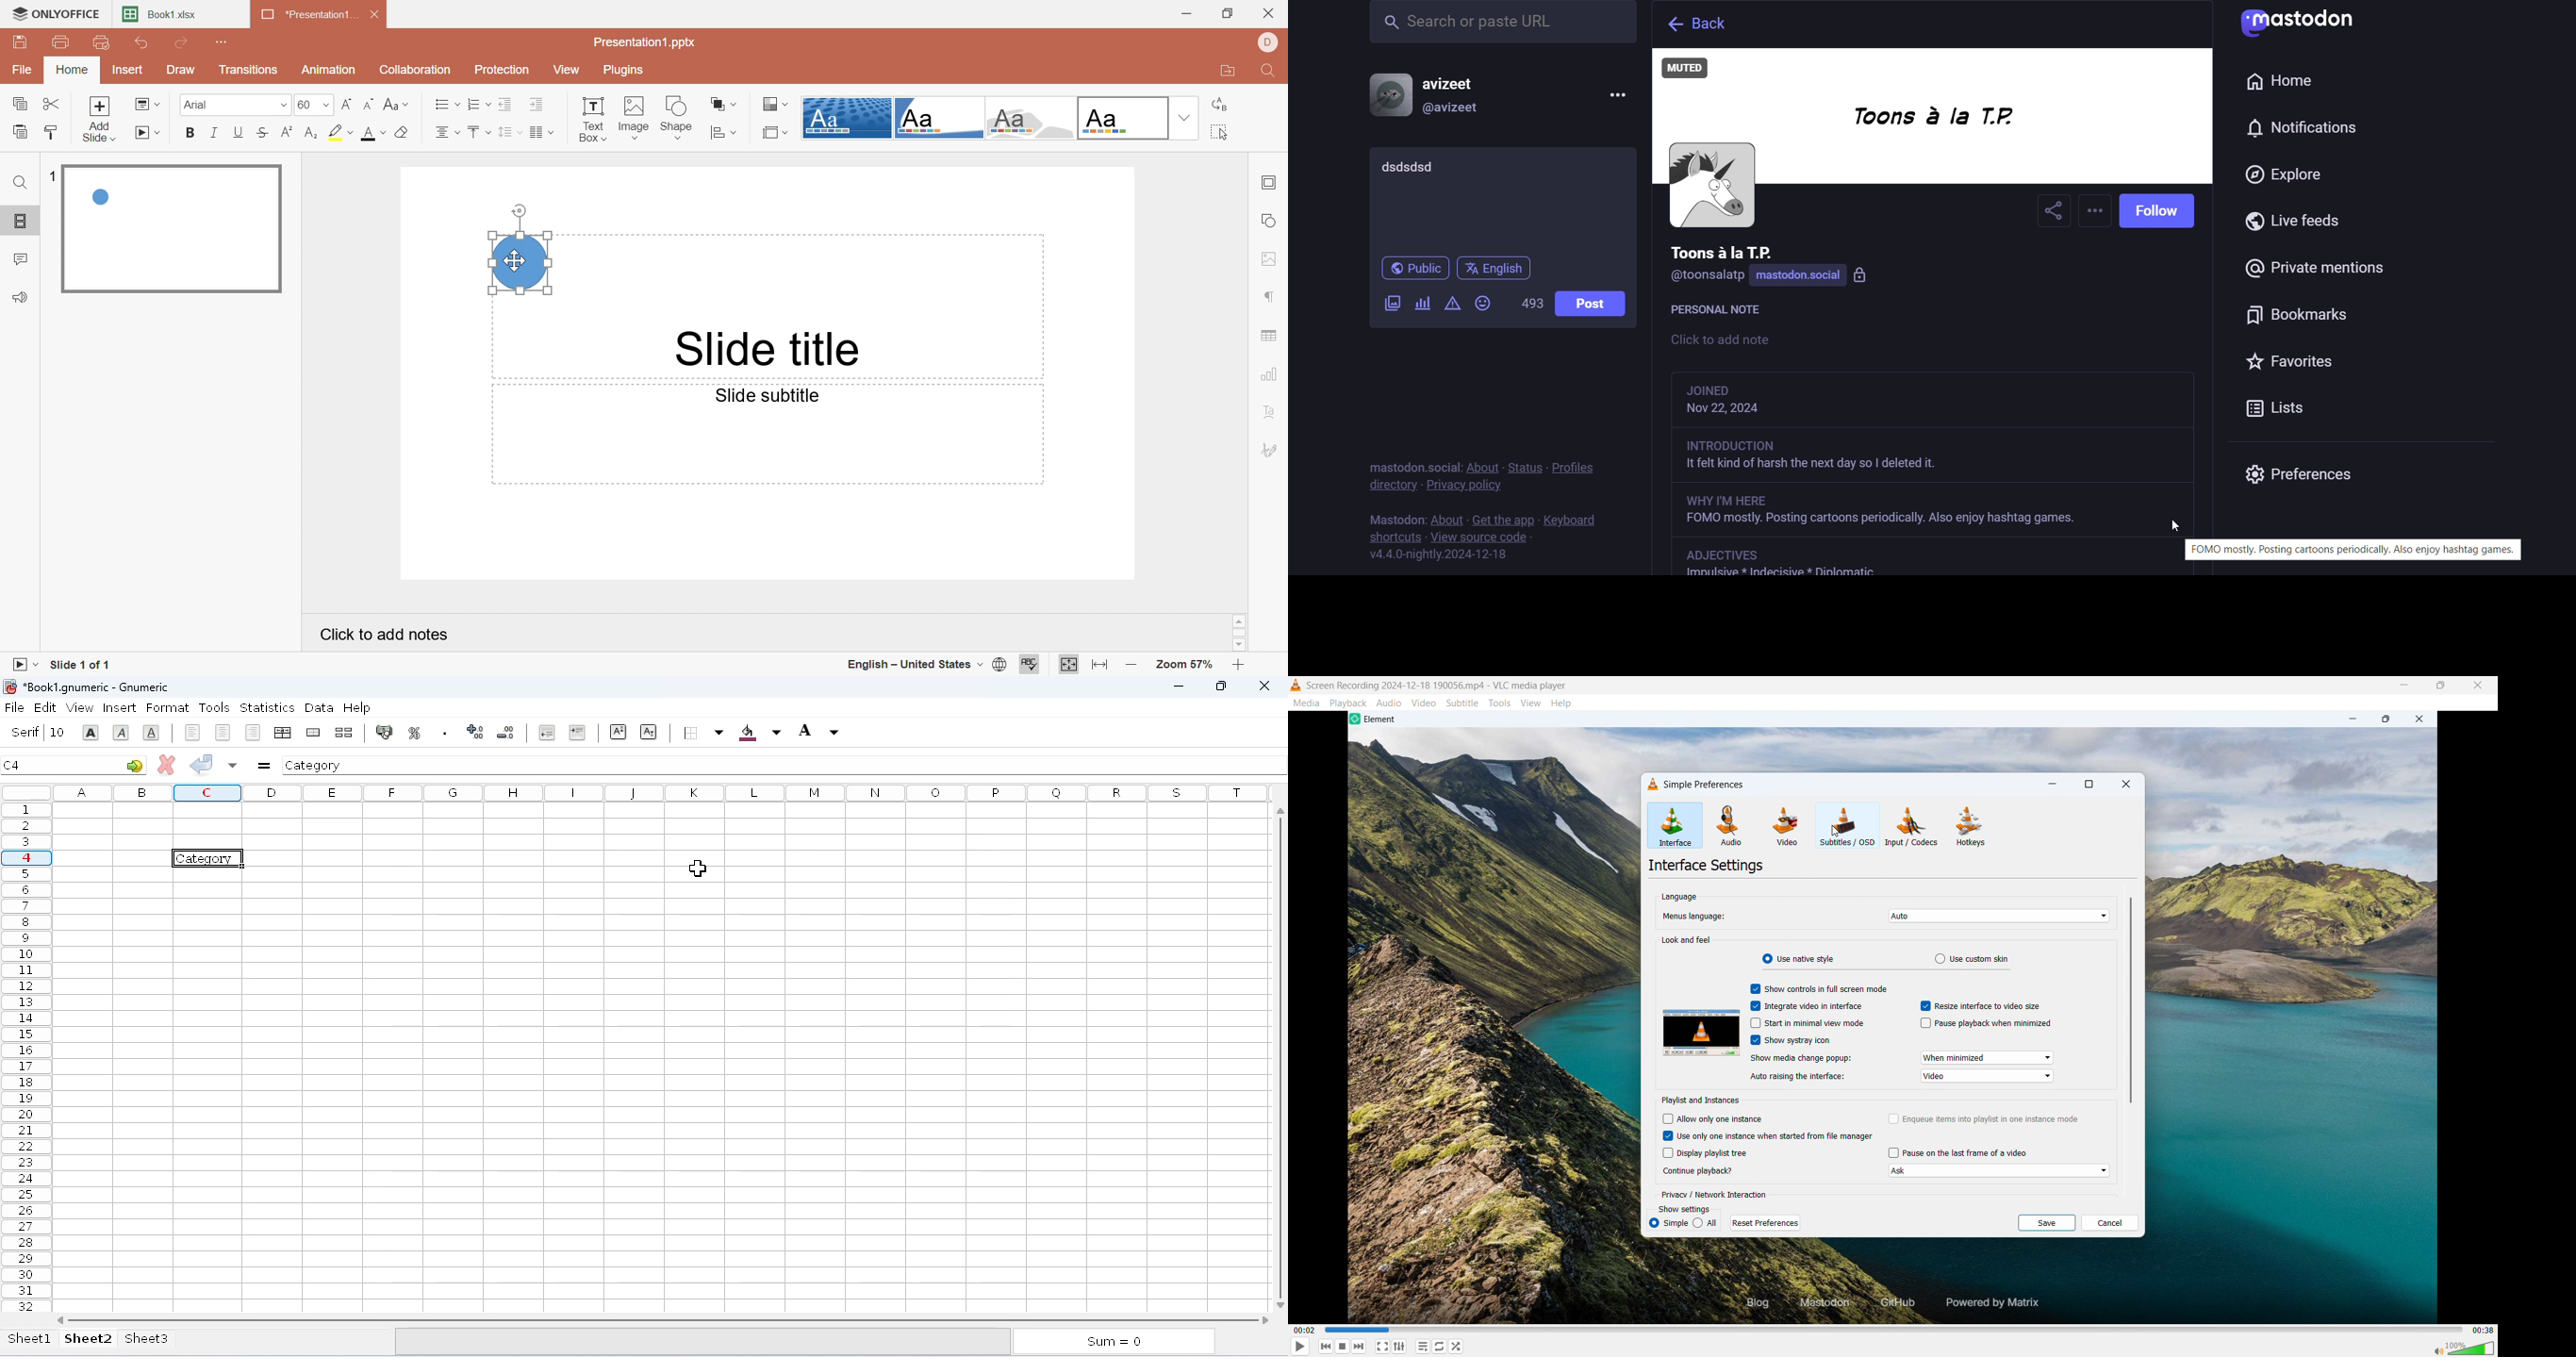  What do you see at coordinates (592, 119) in the screenshot?
I see `Text box` at bounding box center [592, 119].